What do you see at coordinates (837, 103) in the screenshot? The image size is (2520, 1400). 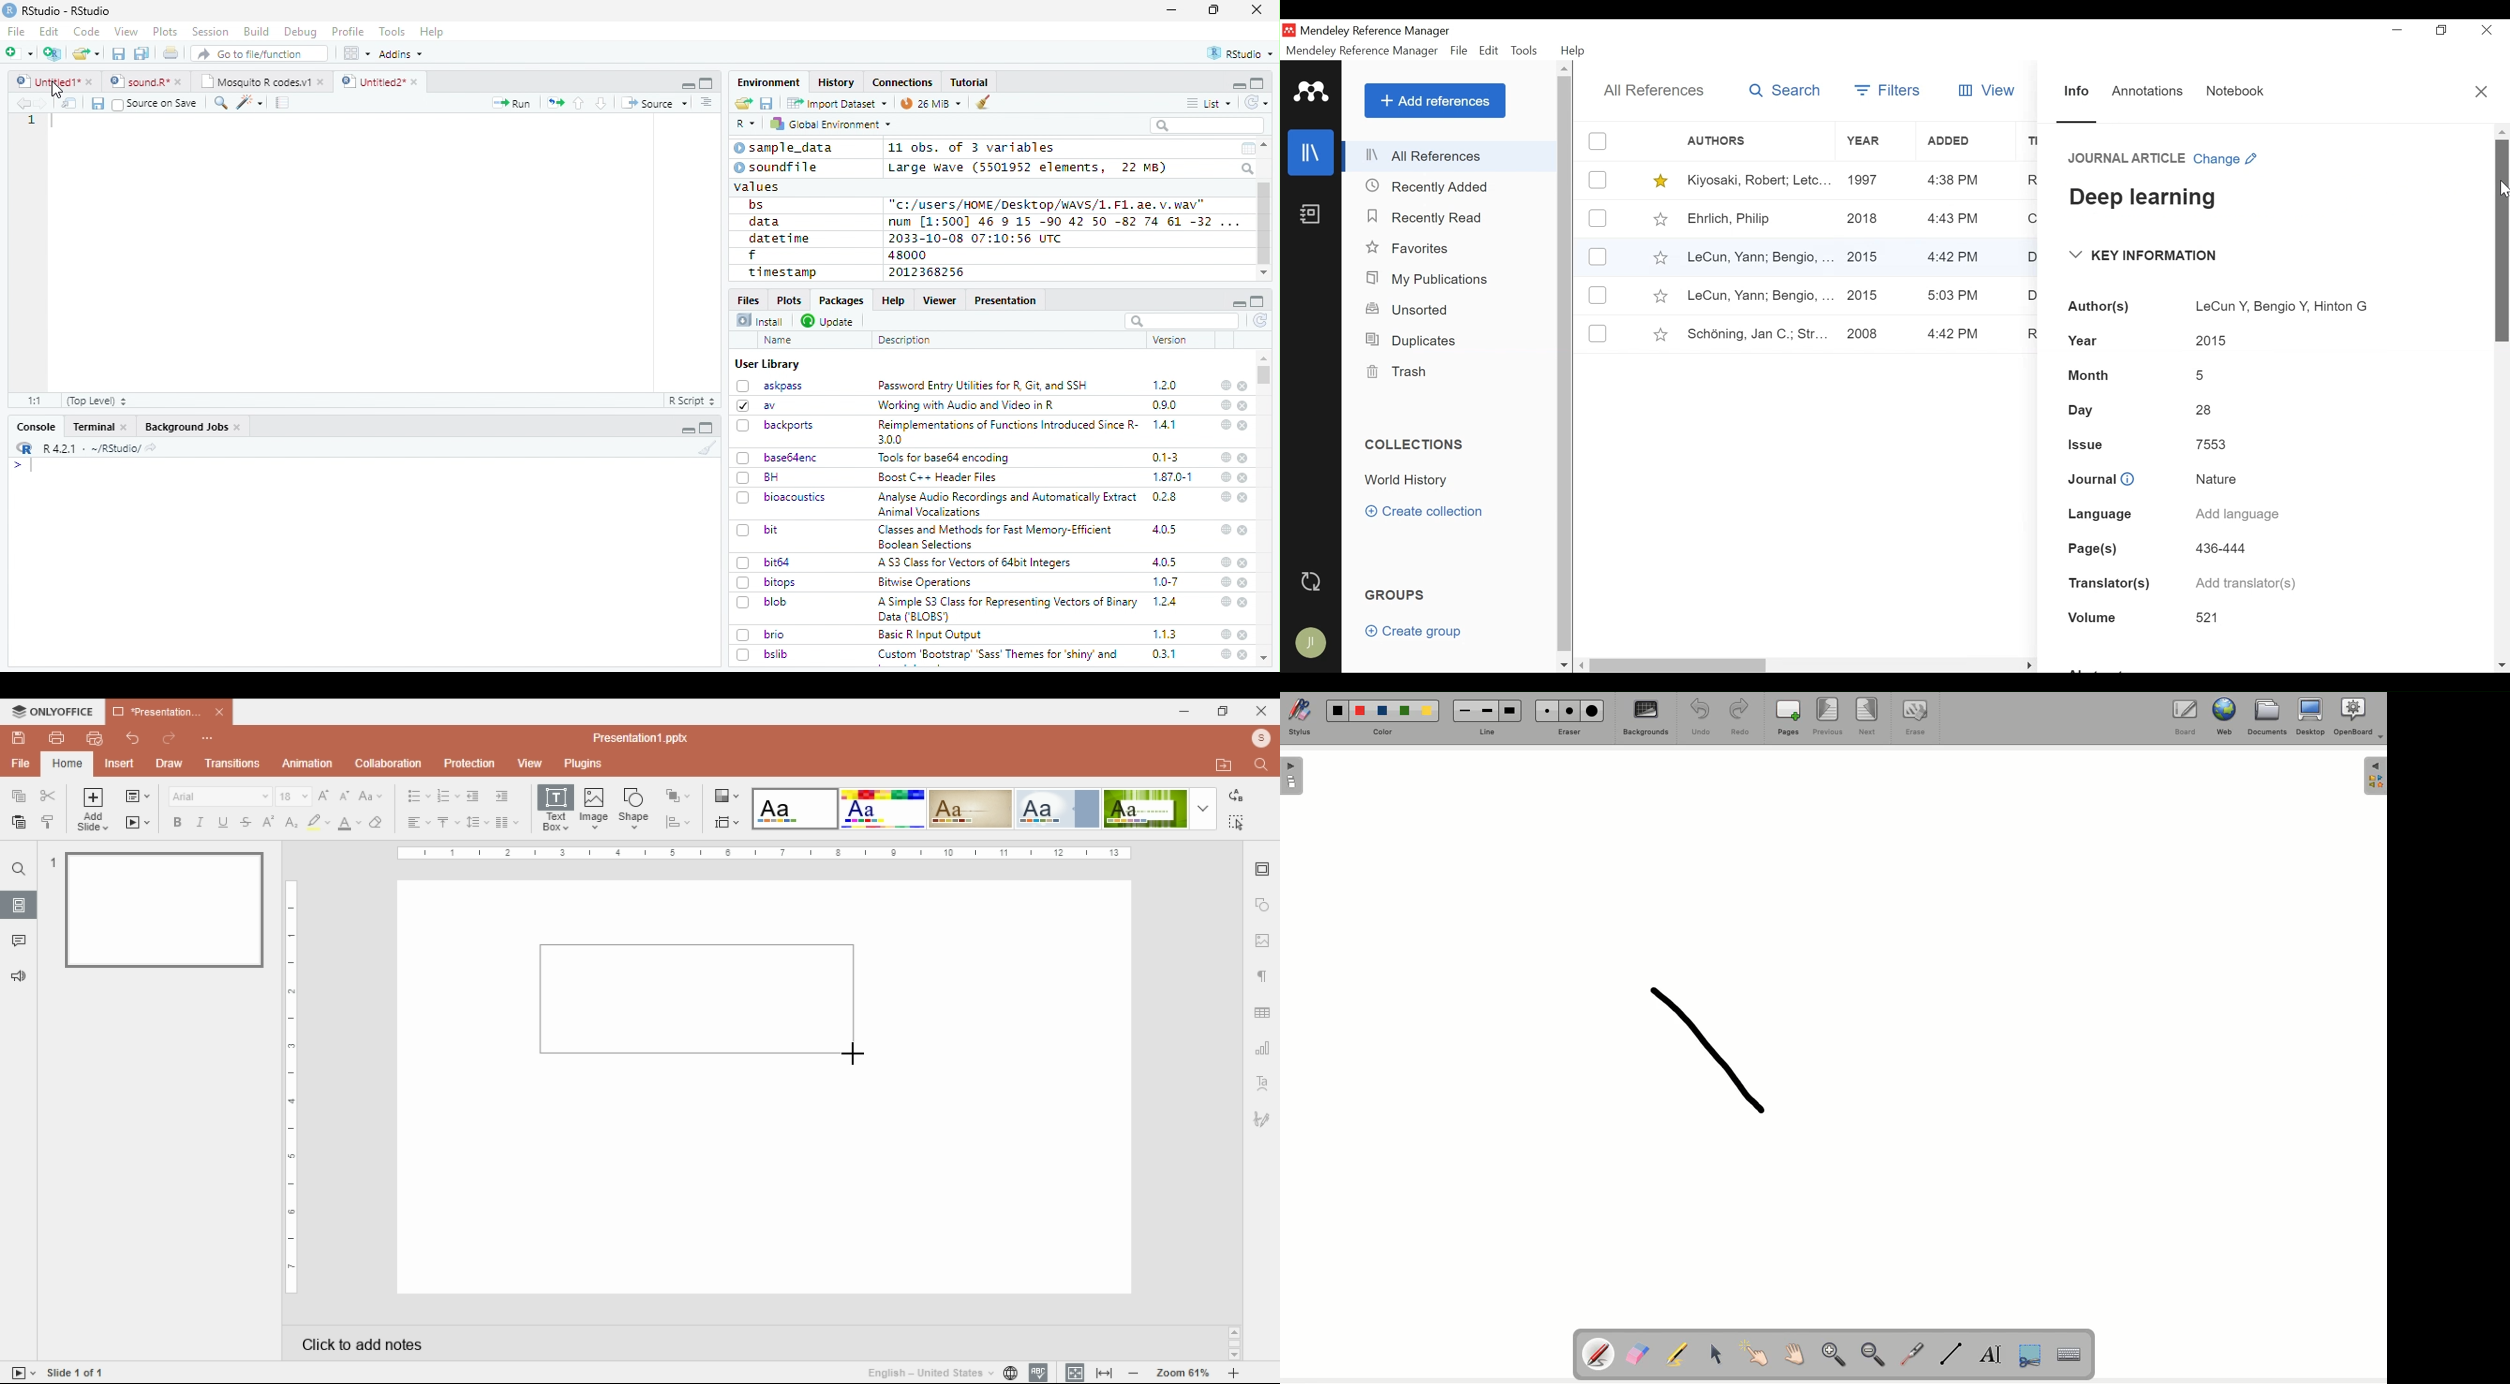 I see `Import Dataset` at bounding box center [837, 103].